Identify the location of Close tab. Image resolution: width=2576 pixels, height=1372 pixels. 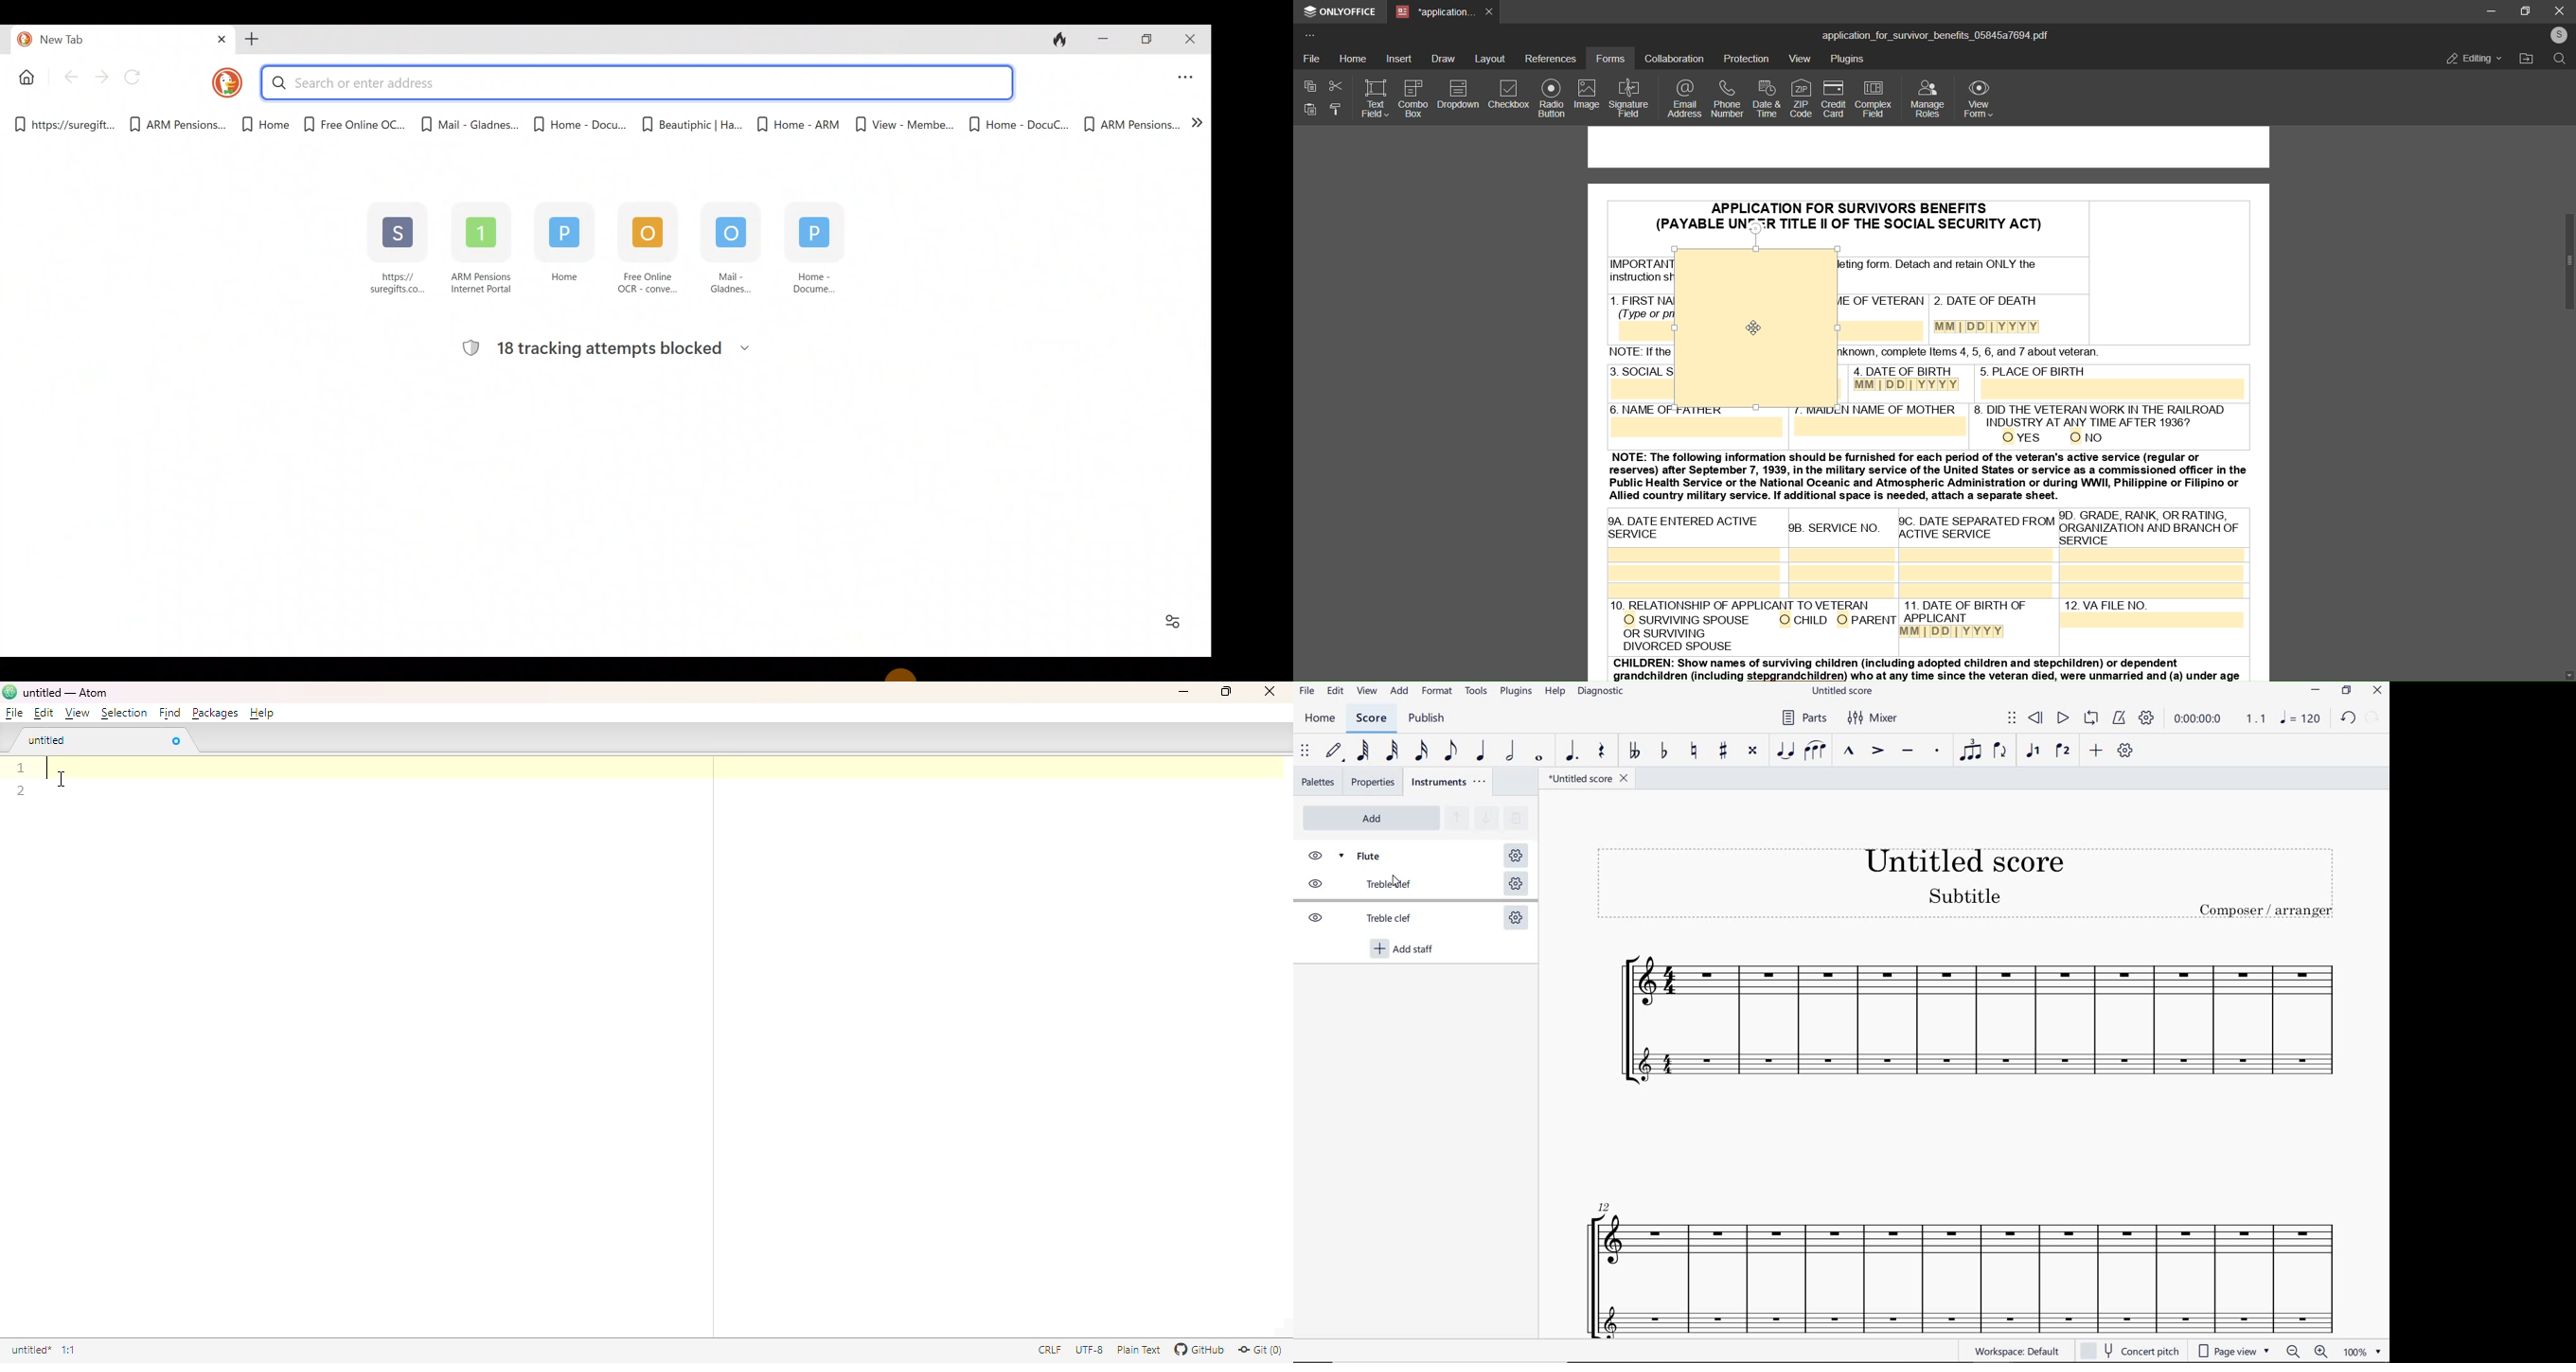
(218, 42).